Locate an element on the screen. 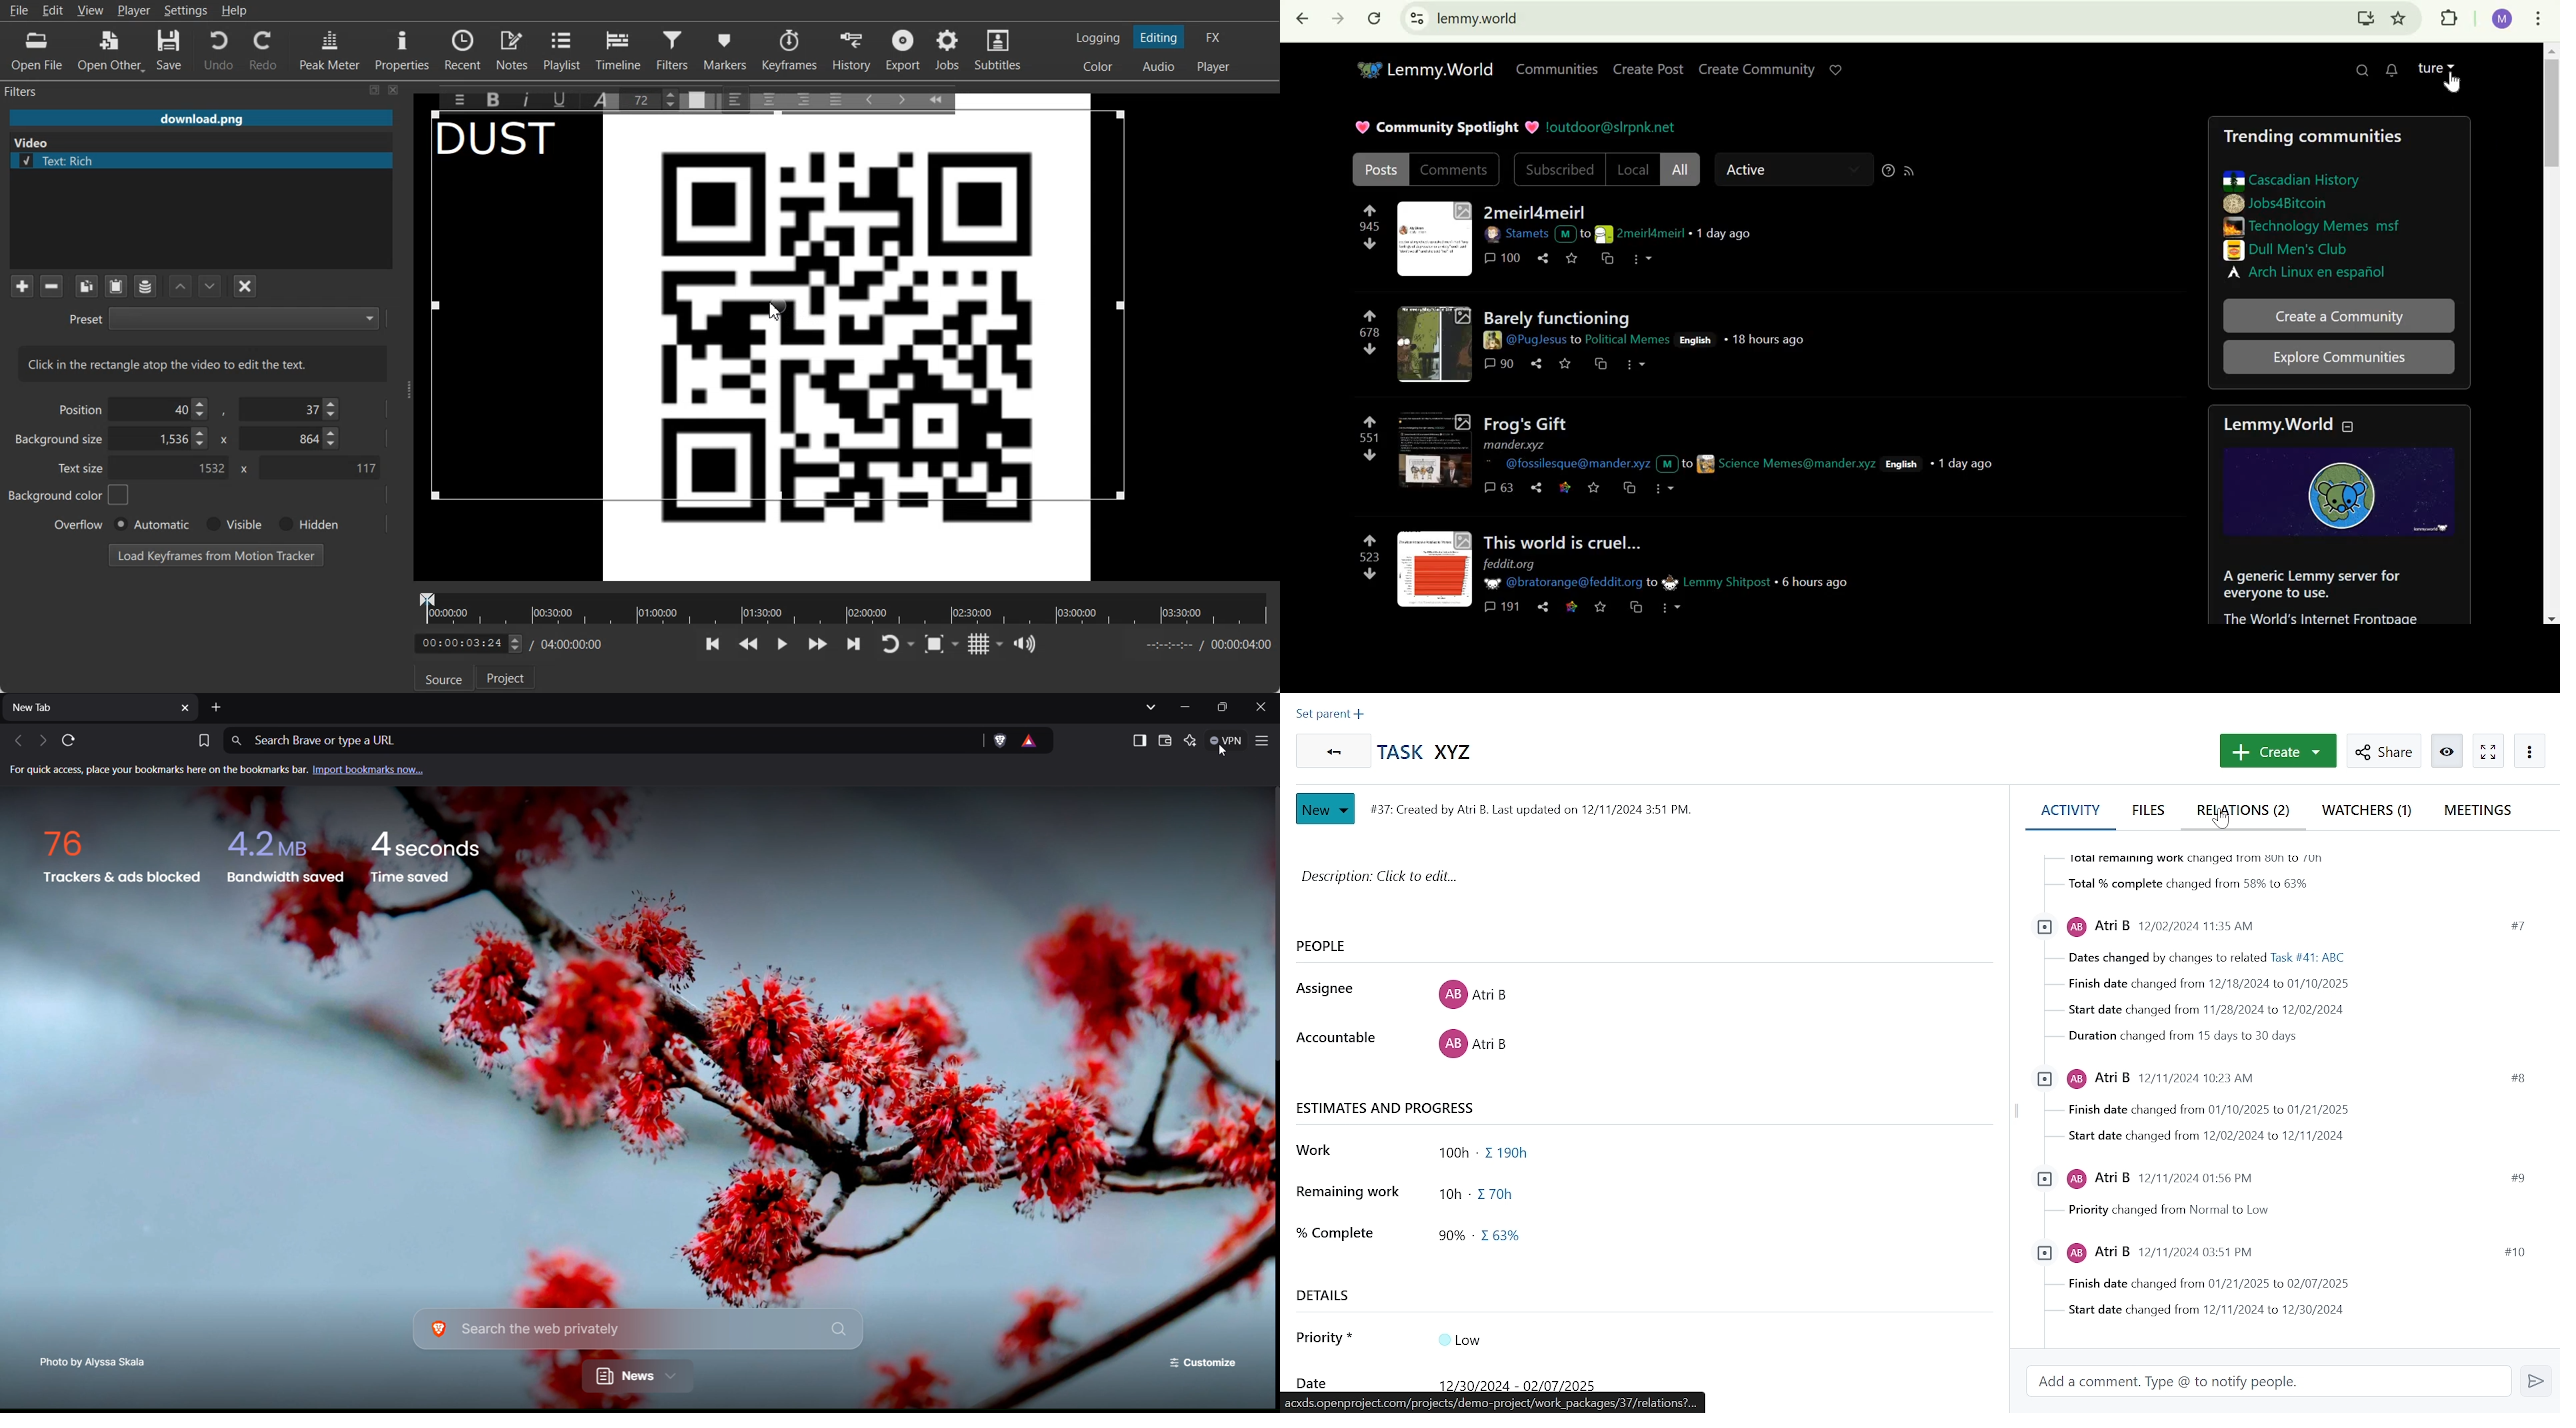  Notes is located at coordinates (513, 49).